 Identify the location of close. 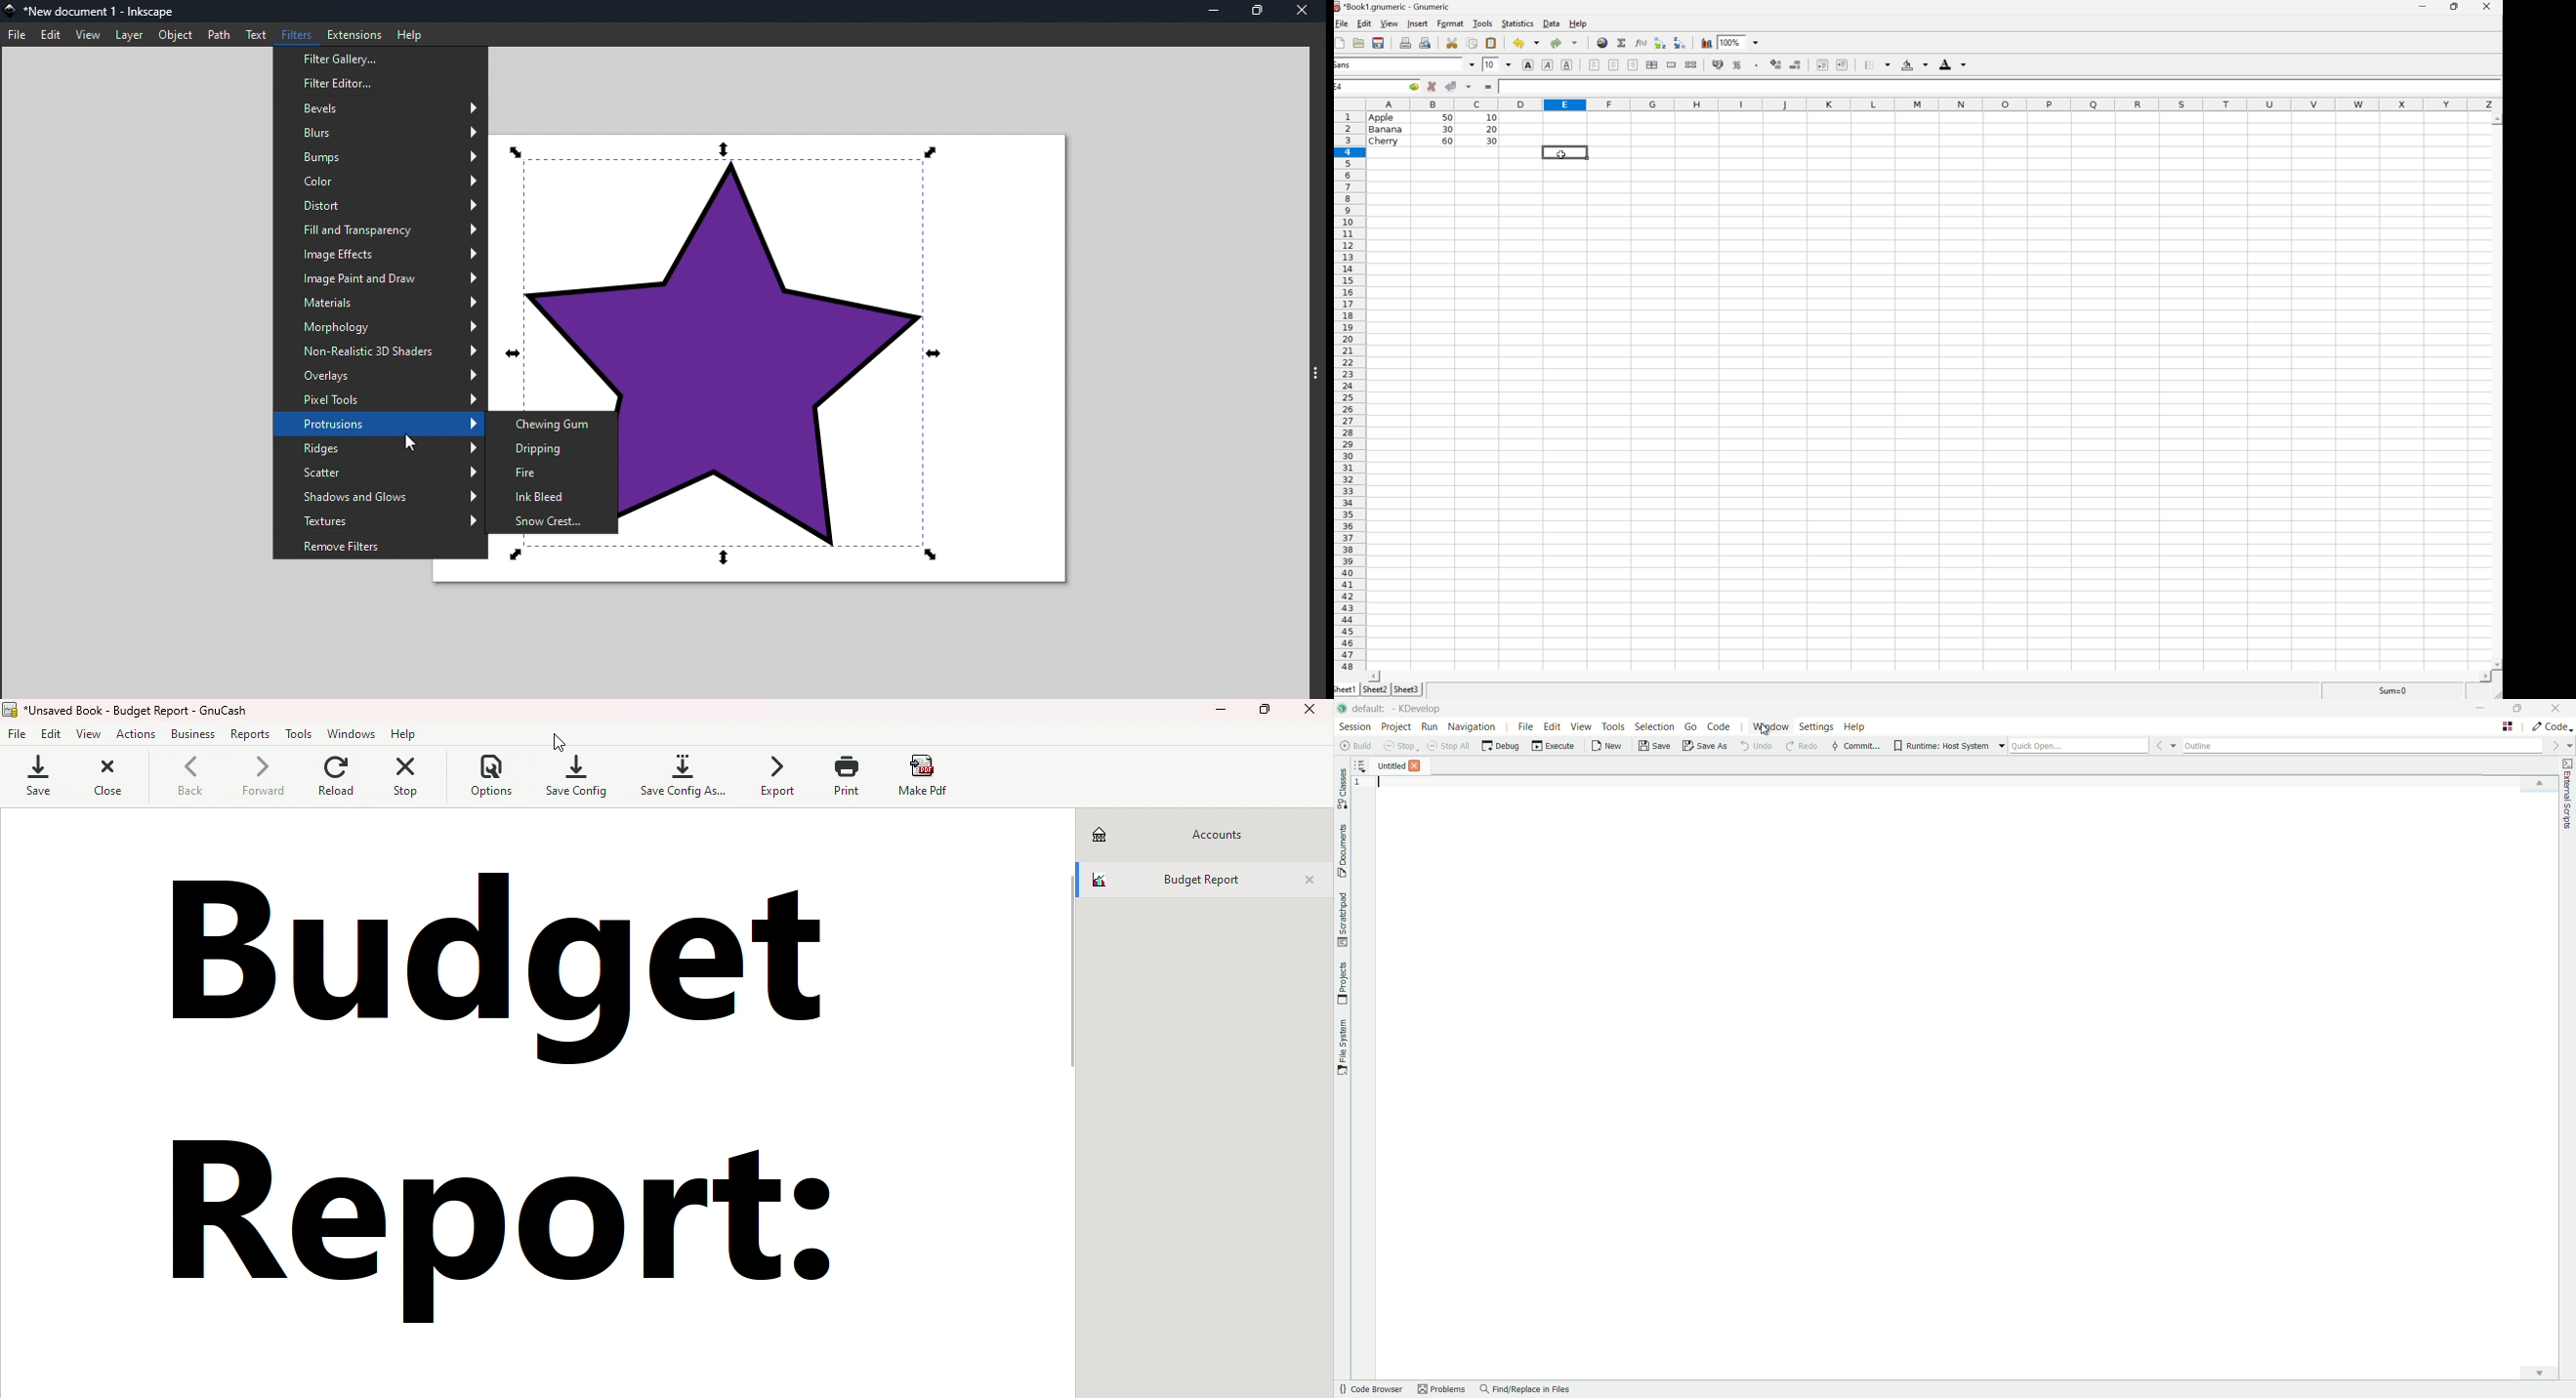
(2490, 7).